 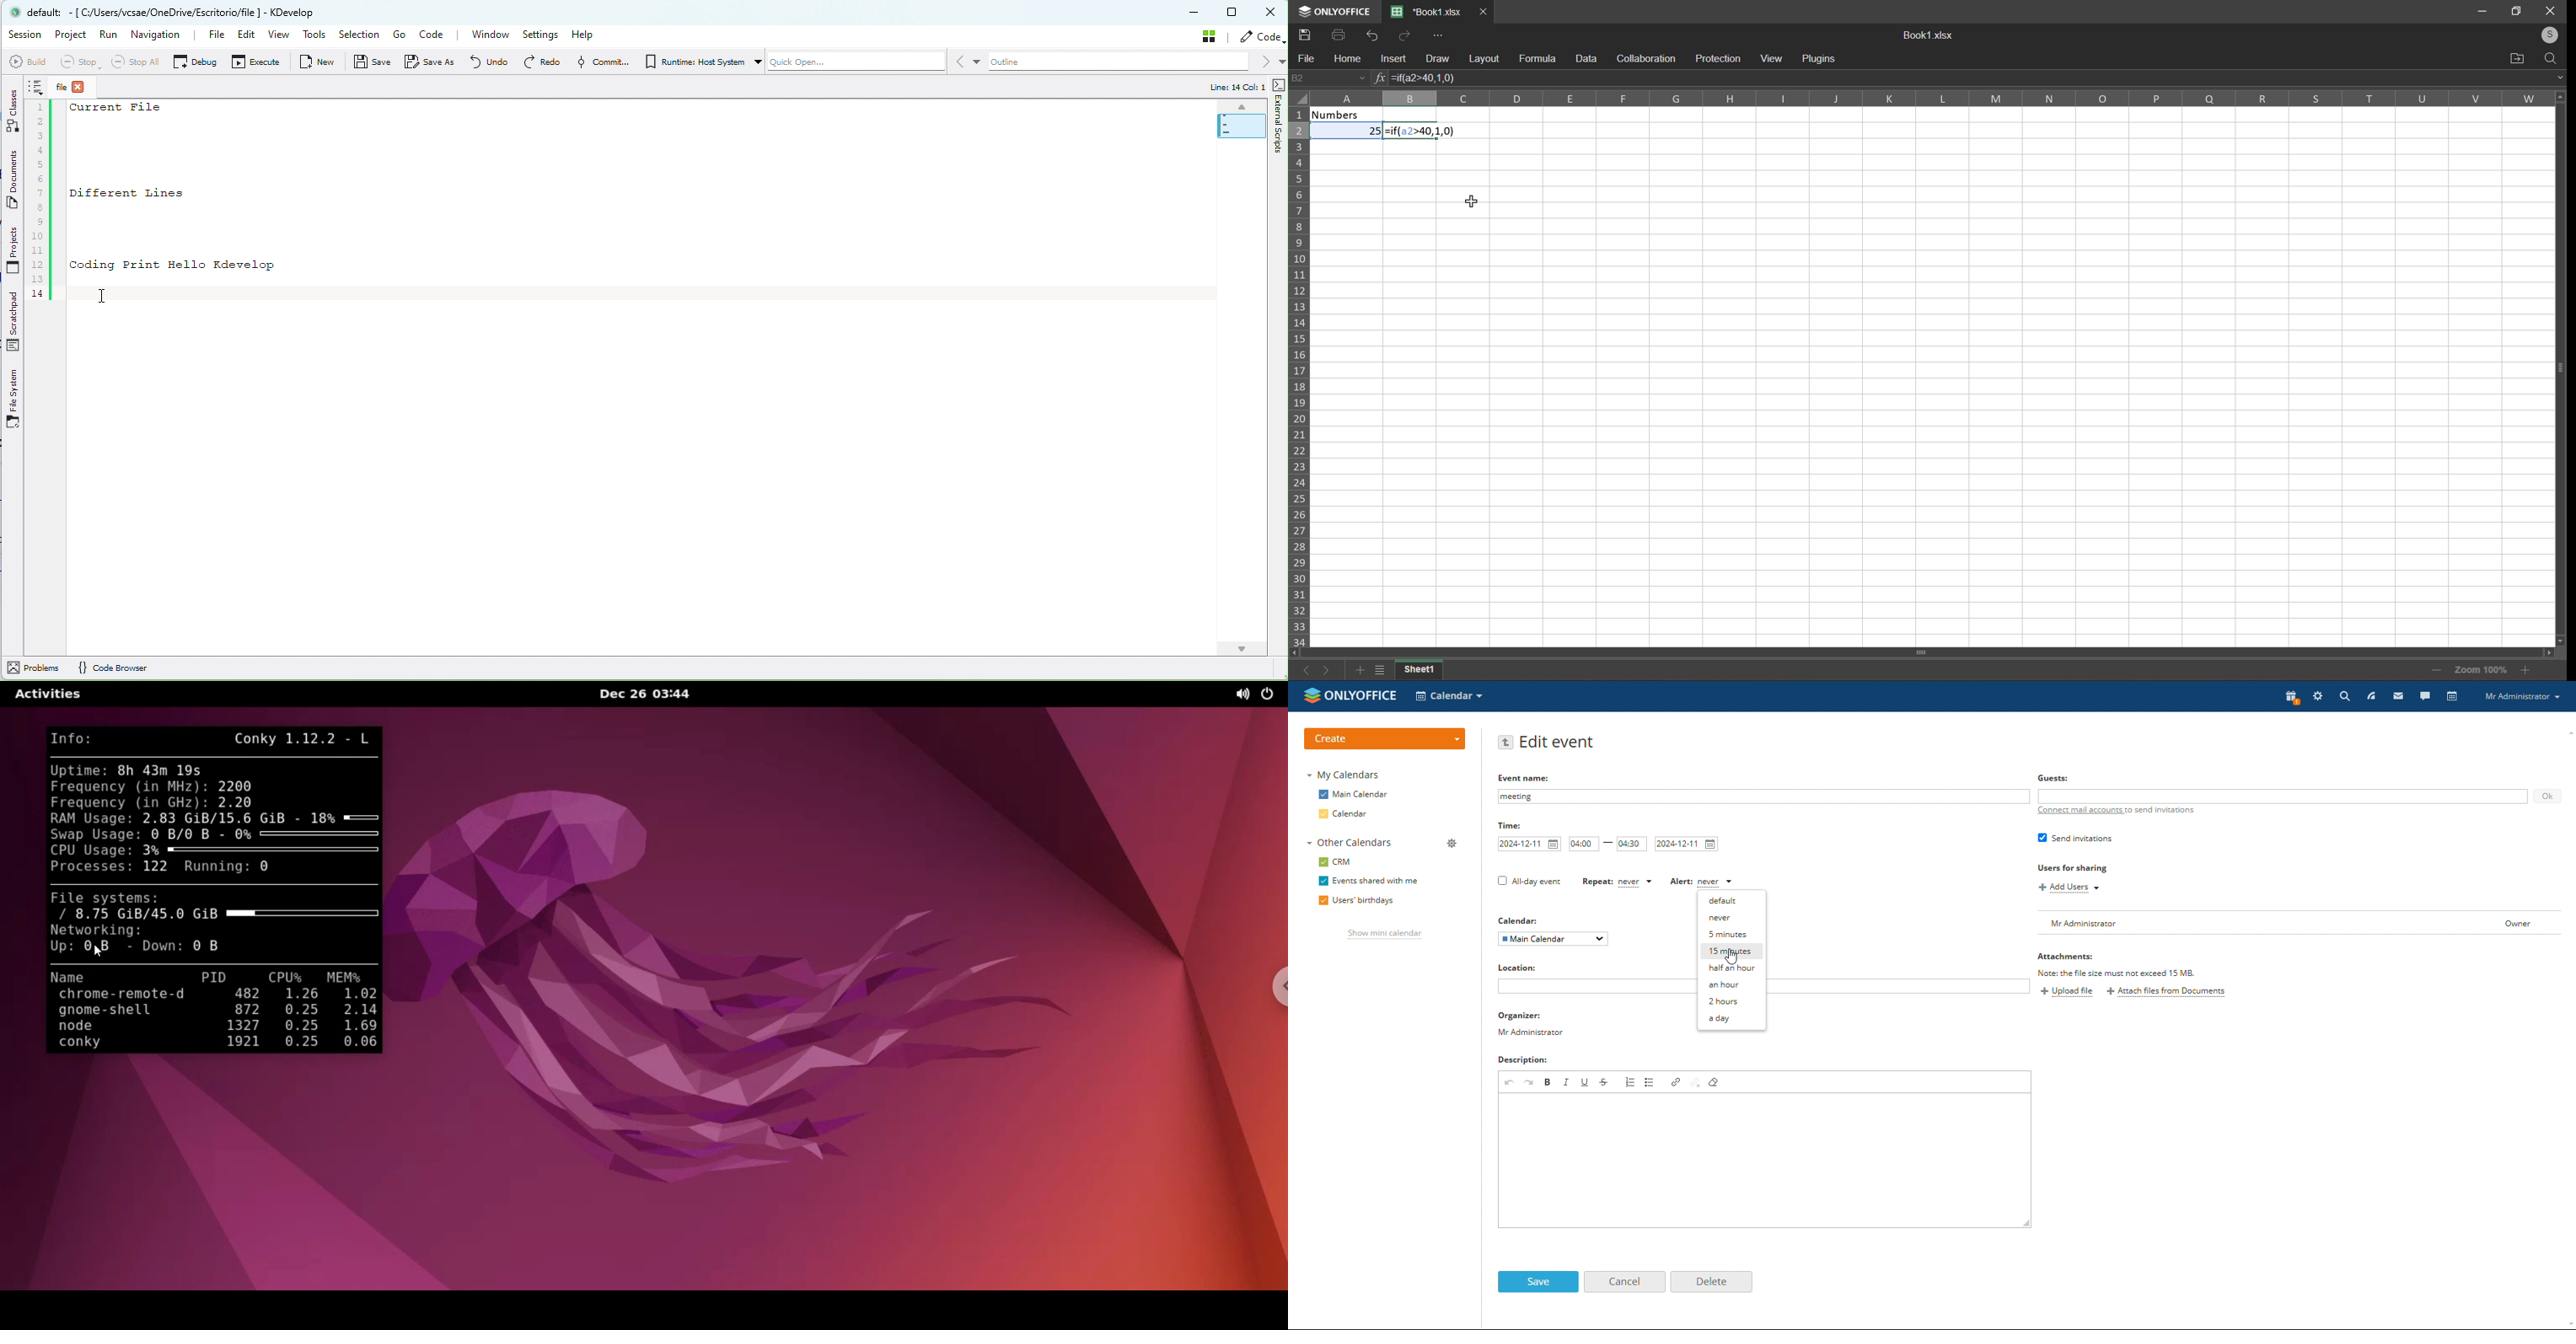 I want to click on save, so click(x=1303, y=34).